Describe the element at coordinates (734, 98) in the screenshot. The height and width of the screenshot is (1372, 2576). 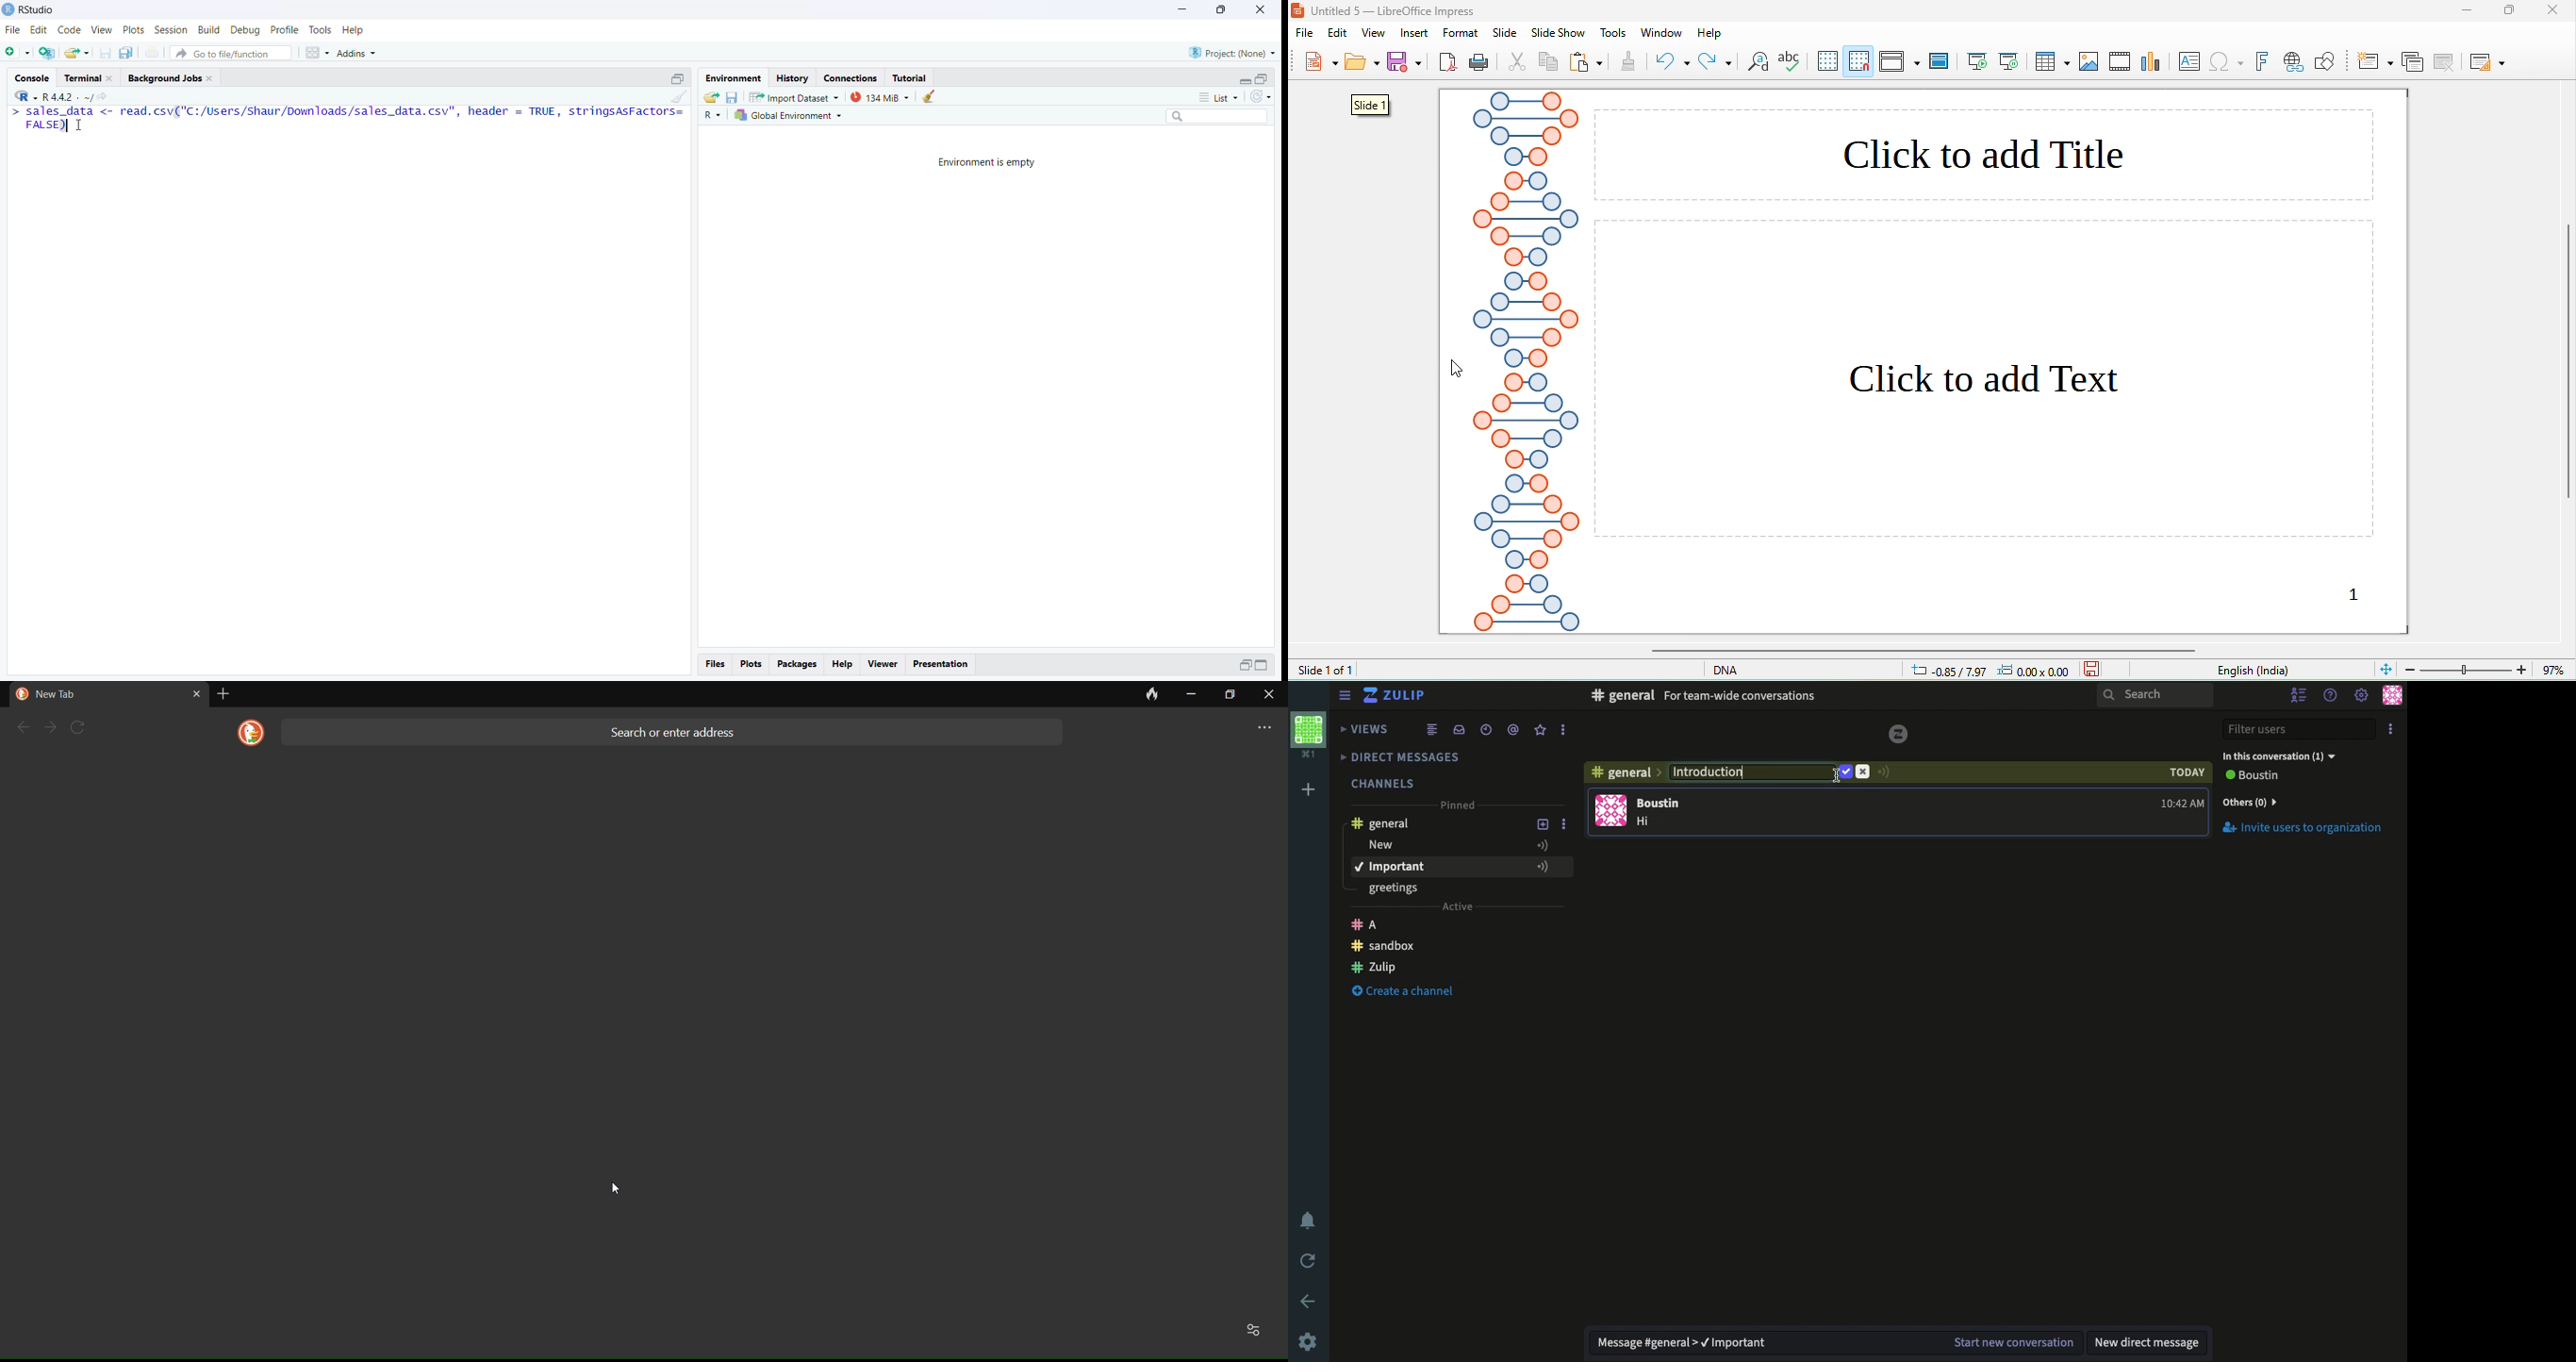
I see `Save workspace as` at that location.